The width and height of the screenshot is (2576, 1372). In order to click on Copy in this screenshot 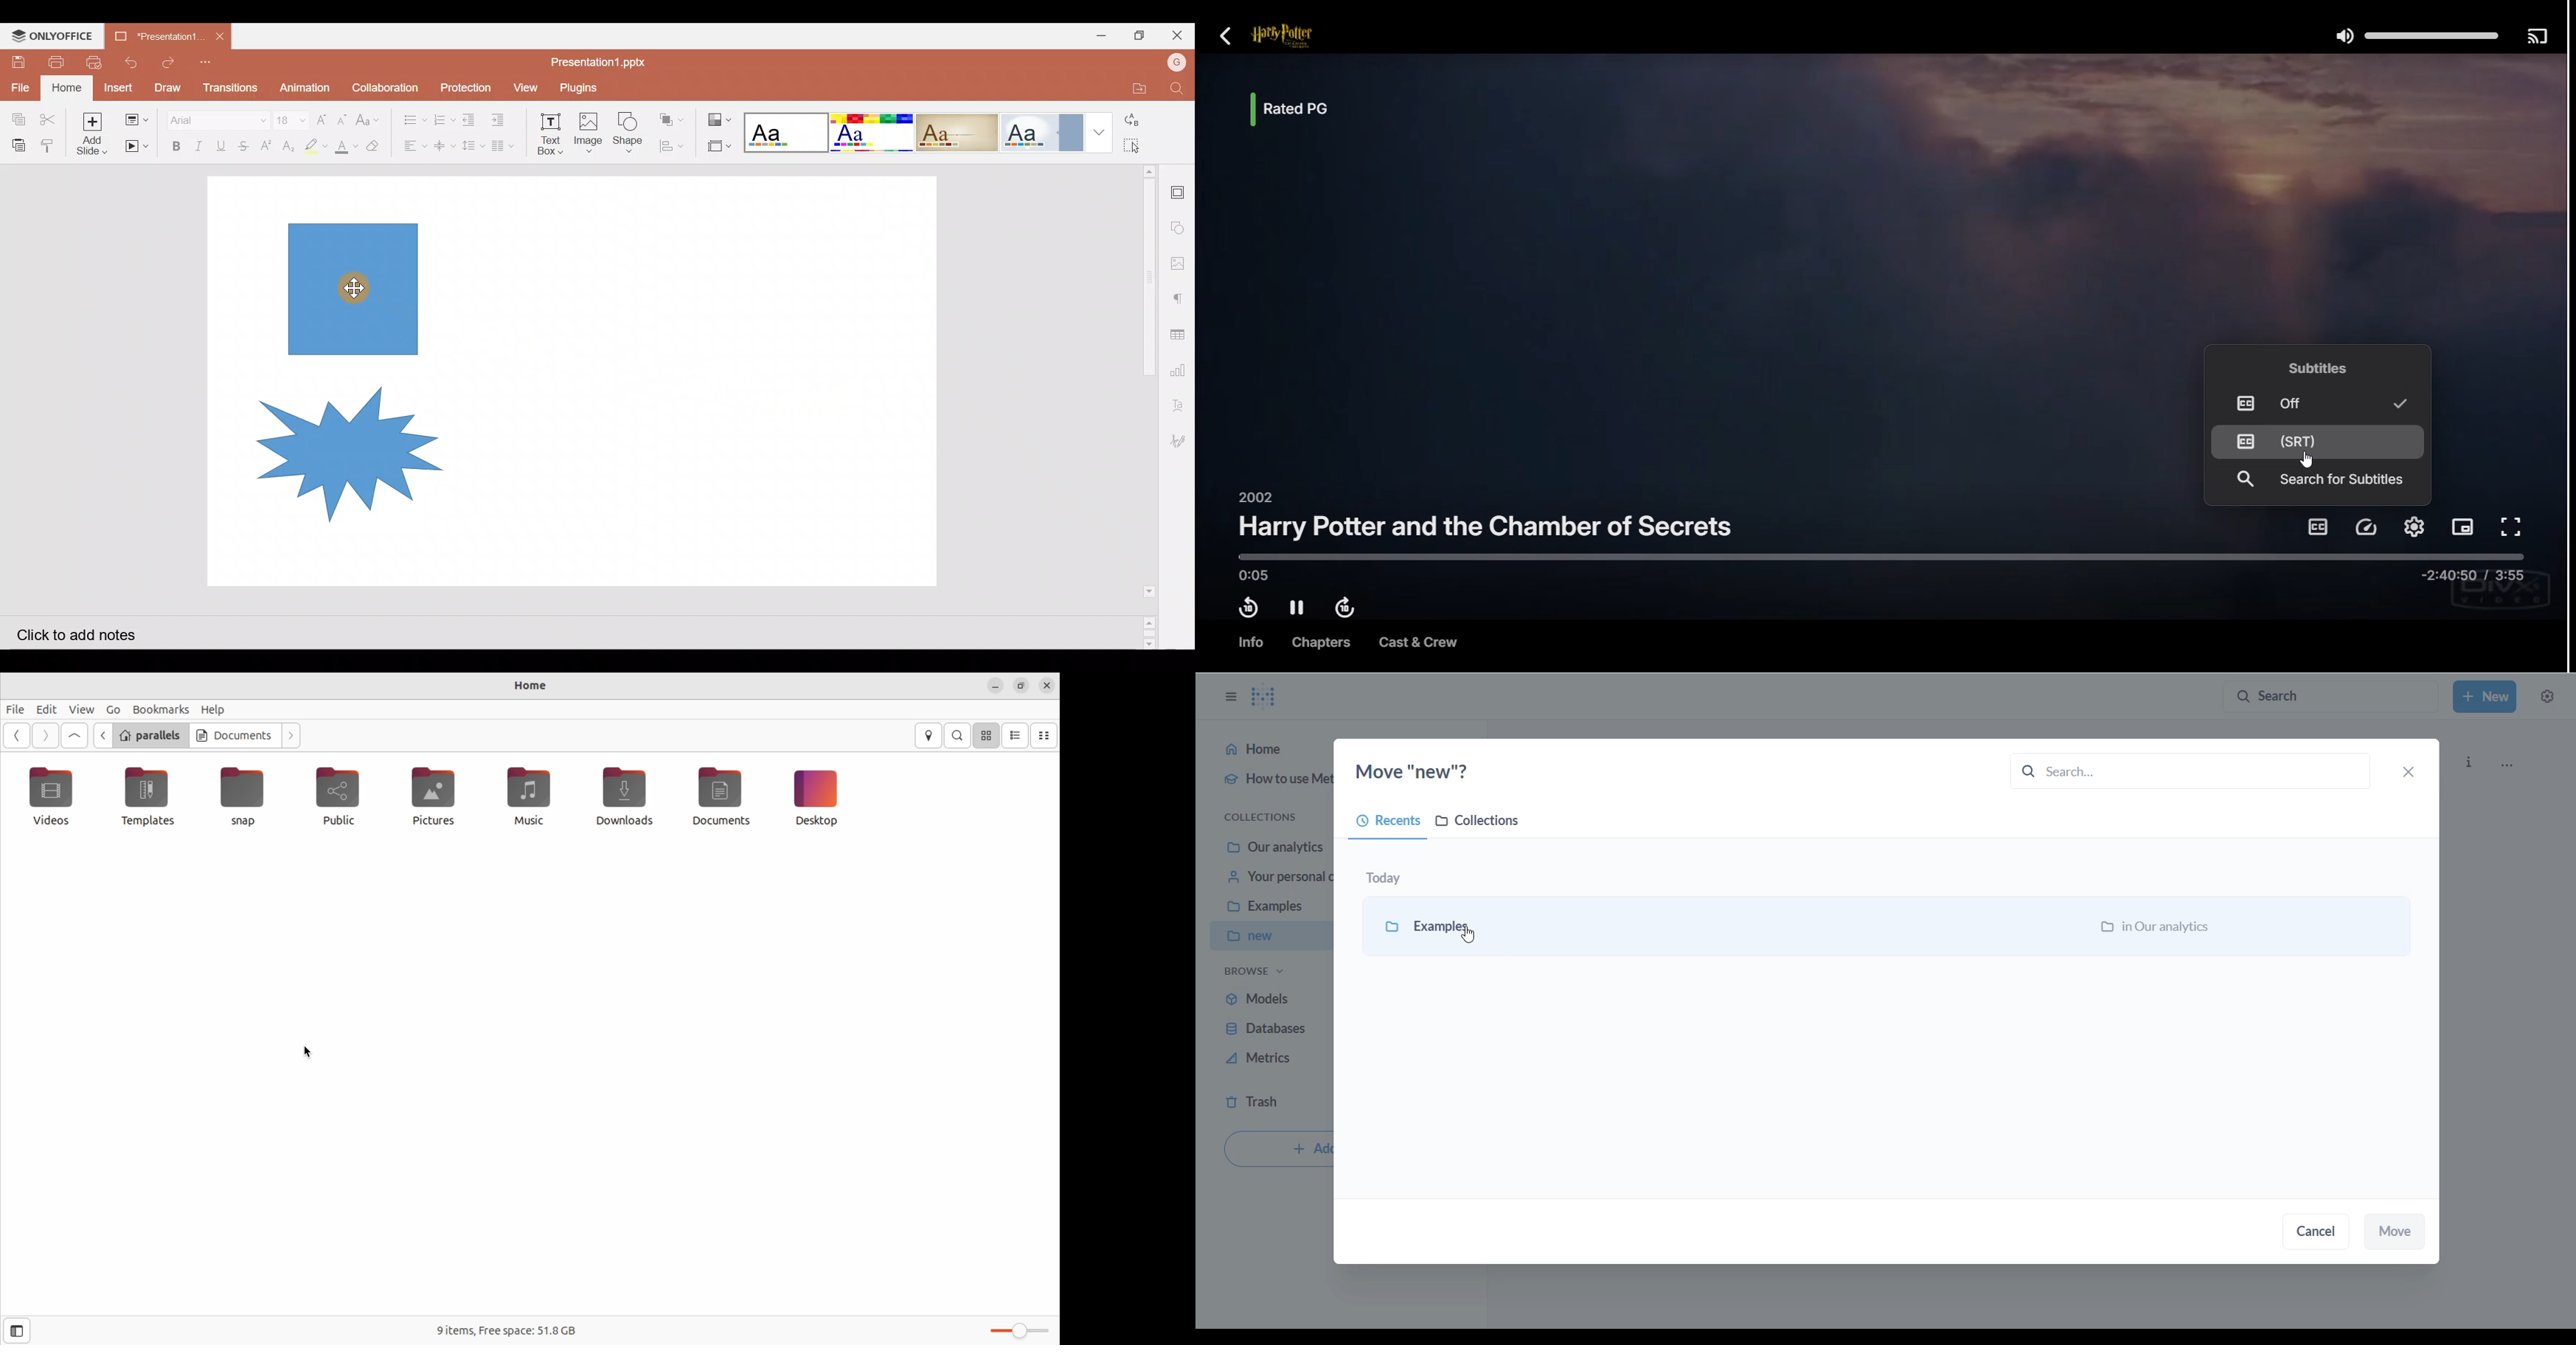, I will do `click(15, 115)`.